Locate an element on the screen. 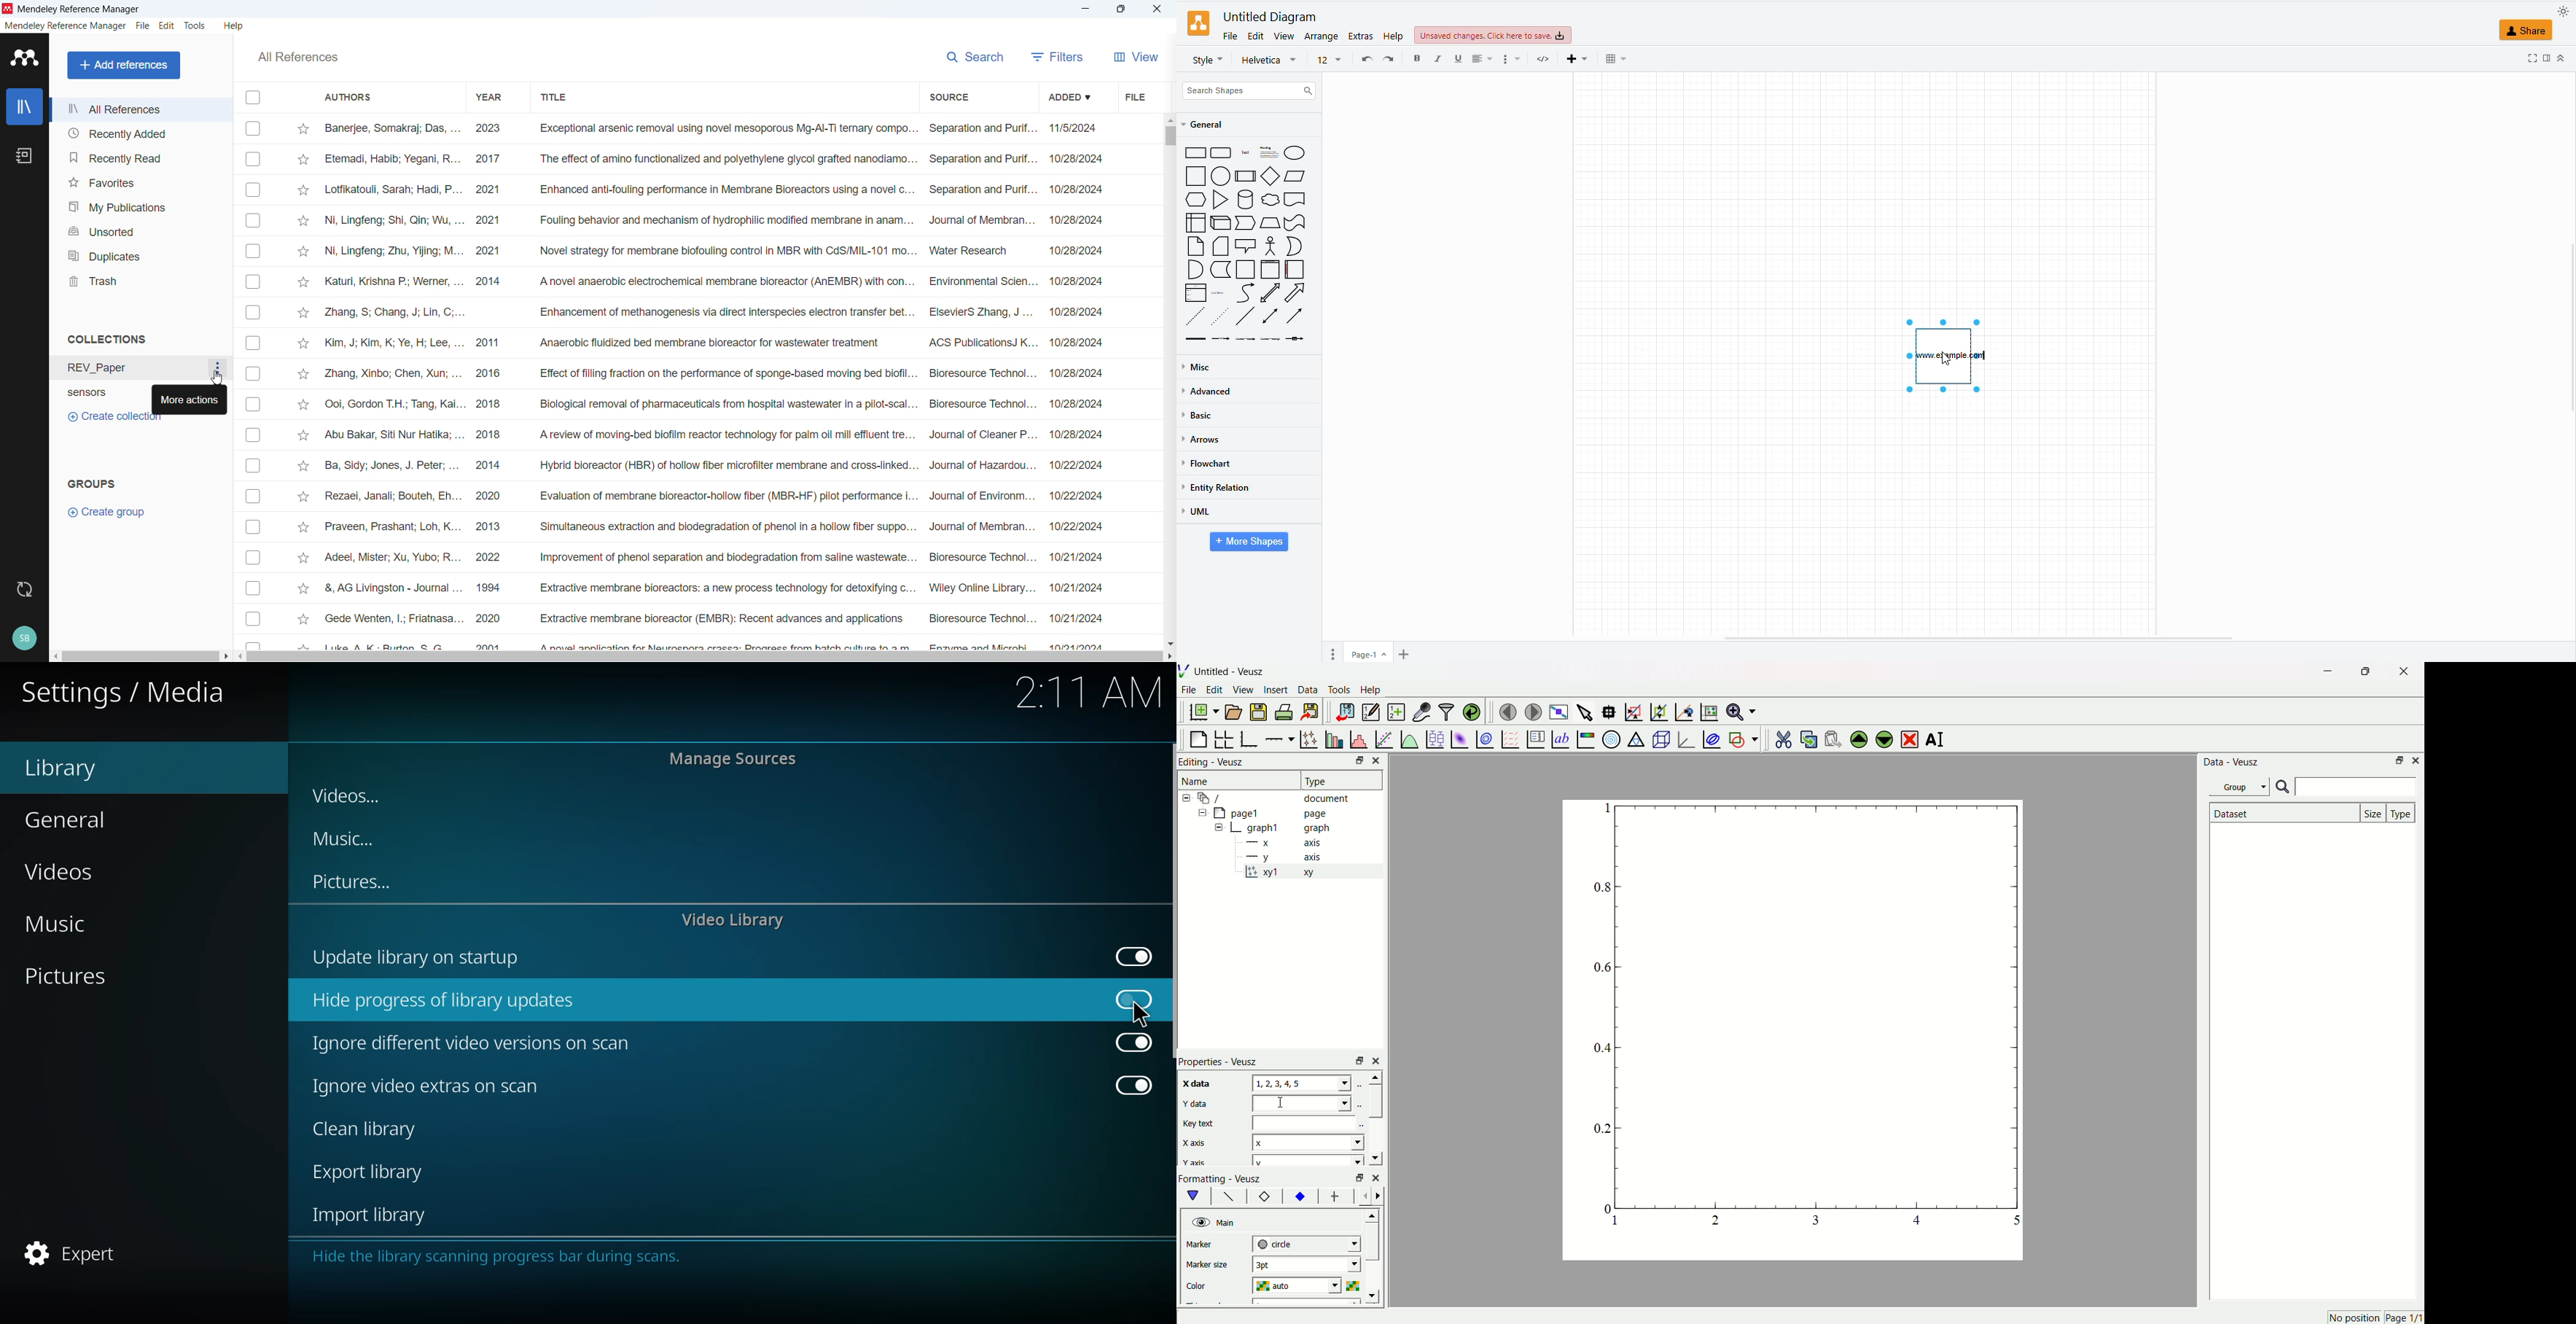 The image size is (2576, 1344). Star mark respective publication is located at coordinates (304, 497).